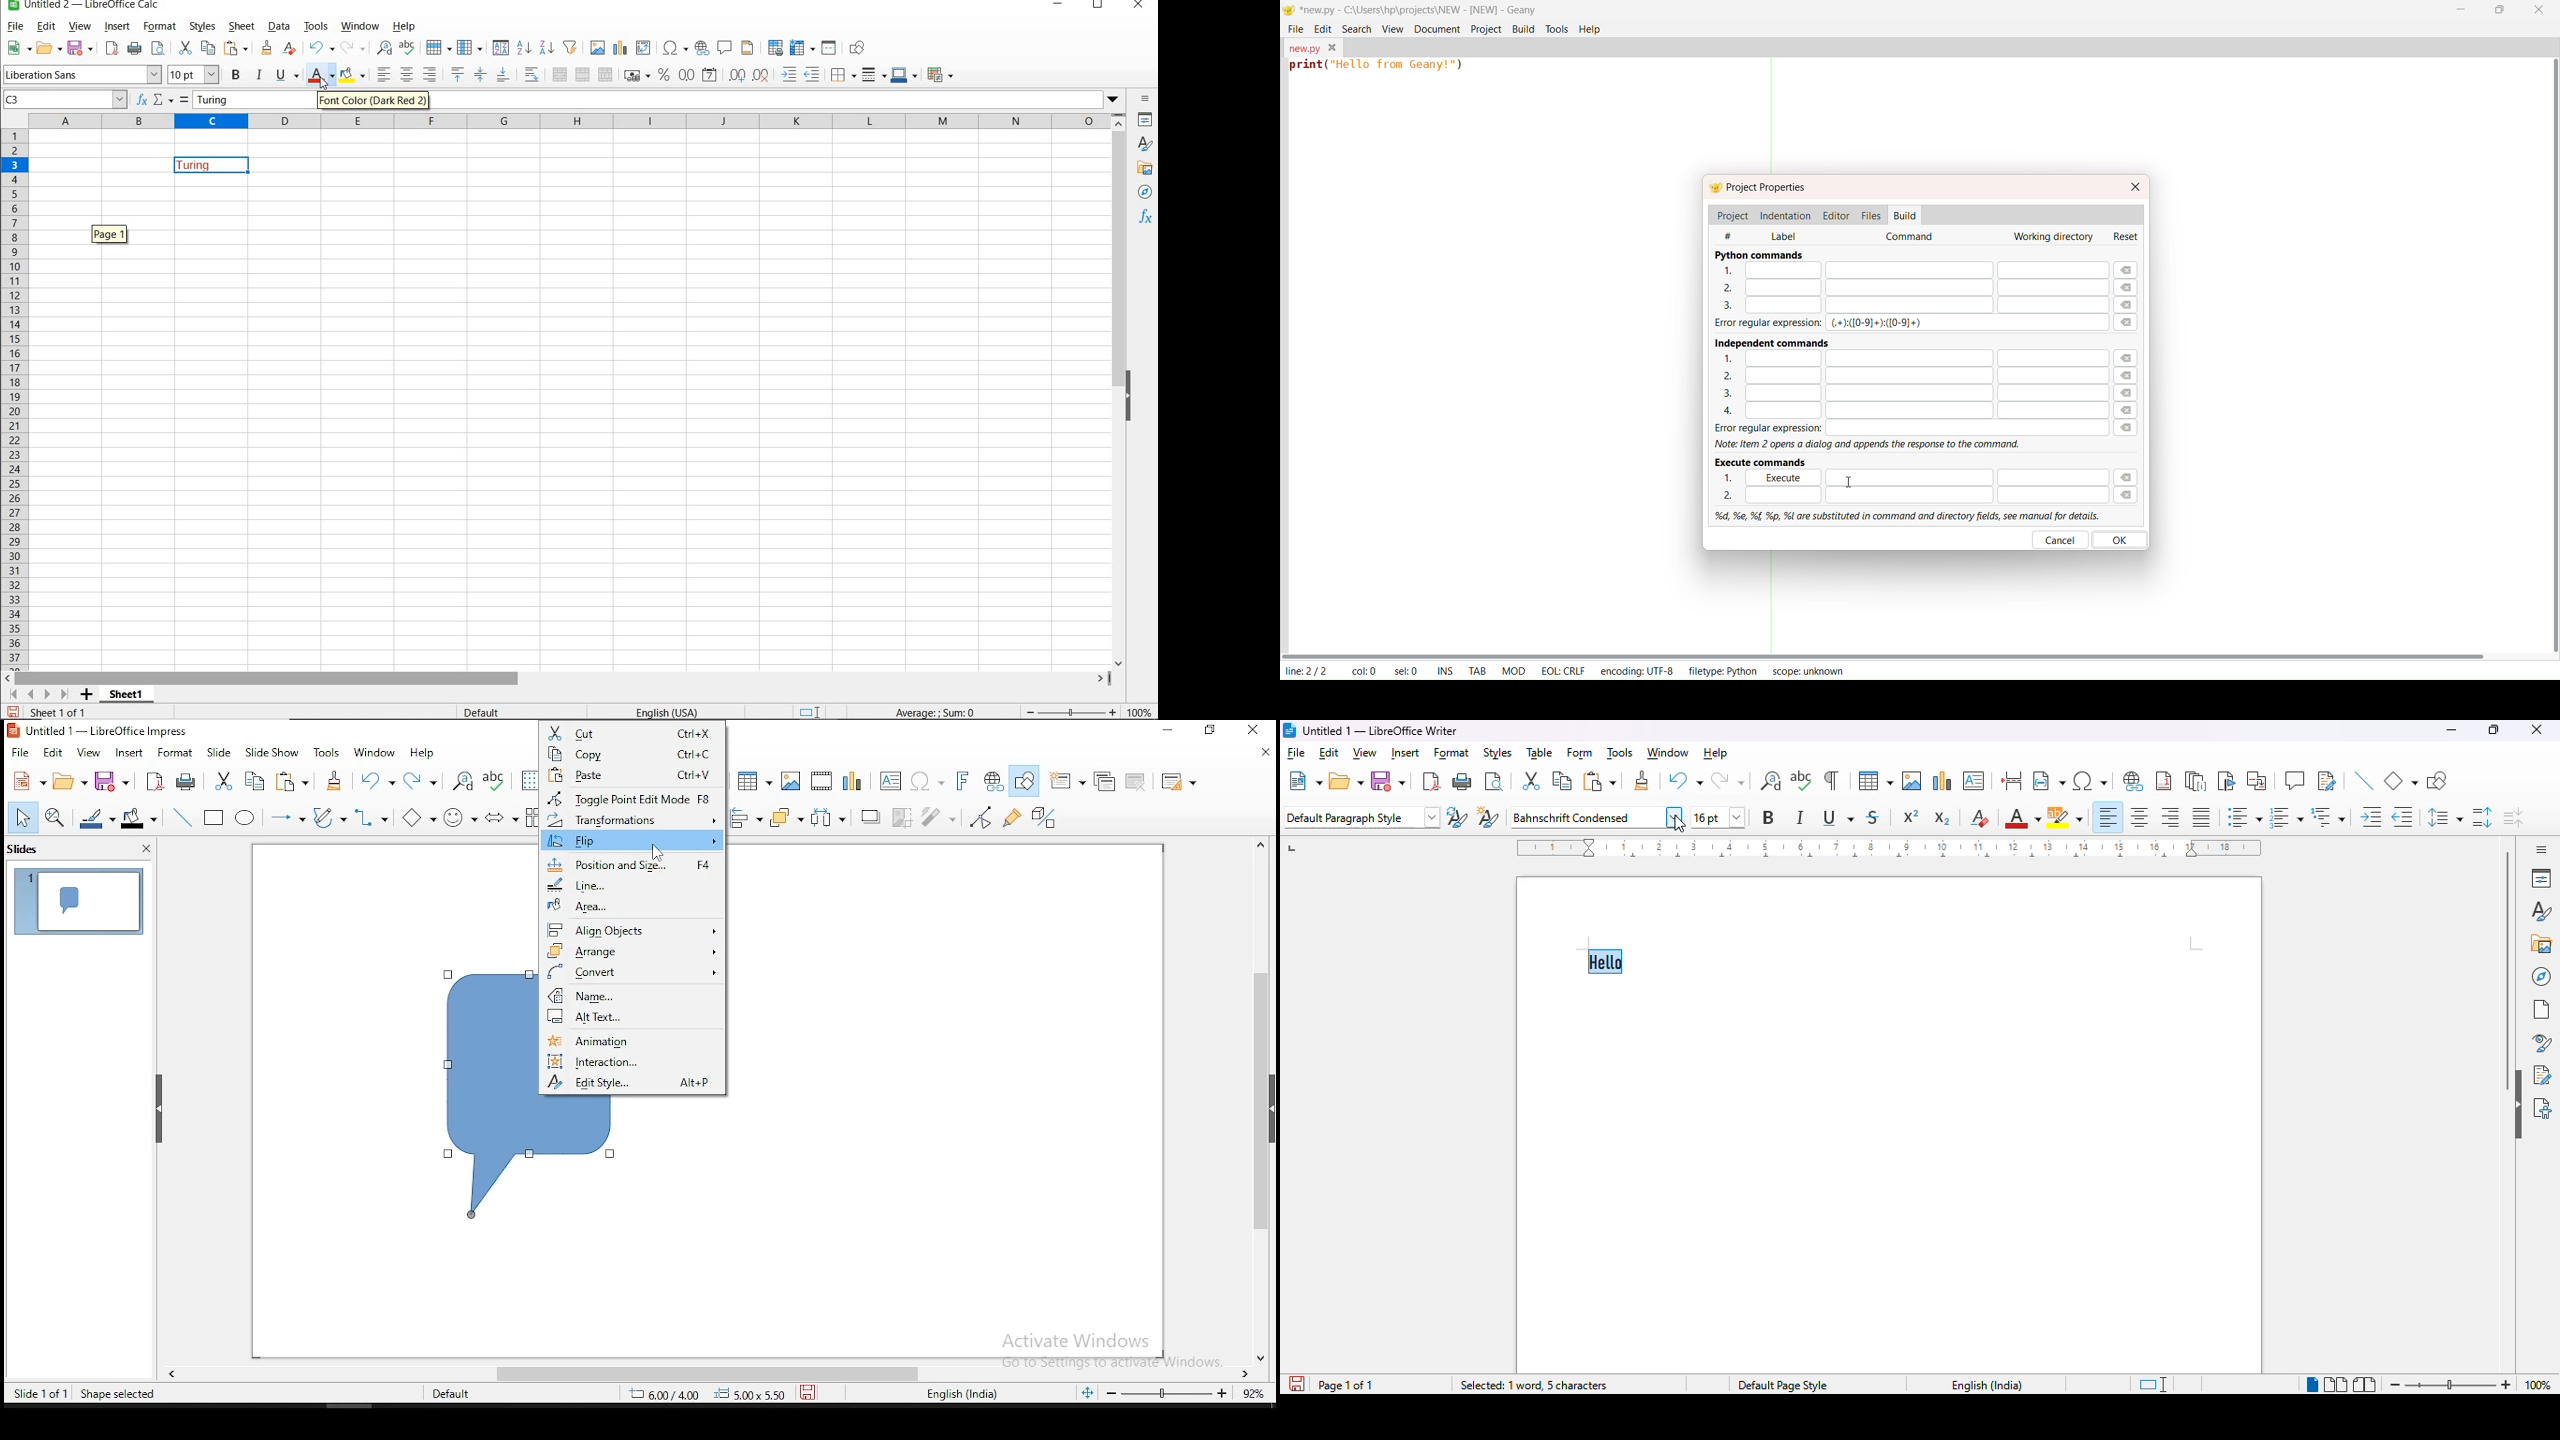 The width and height of the screenshot is (2576, 1456). What do you see at coordinates (2244, 817) in the screenshot?
I see `toggle unordered list` at bounding box center [2244, 817].